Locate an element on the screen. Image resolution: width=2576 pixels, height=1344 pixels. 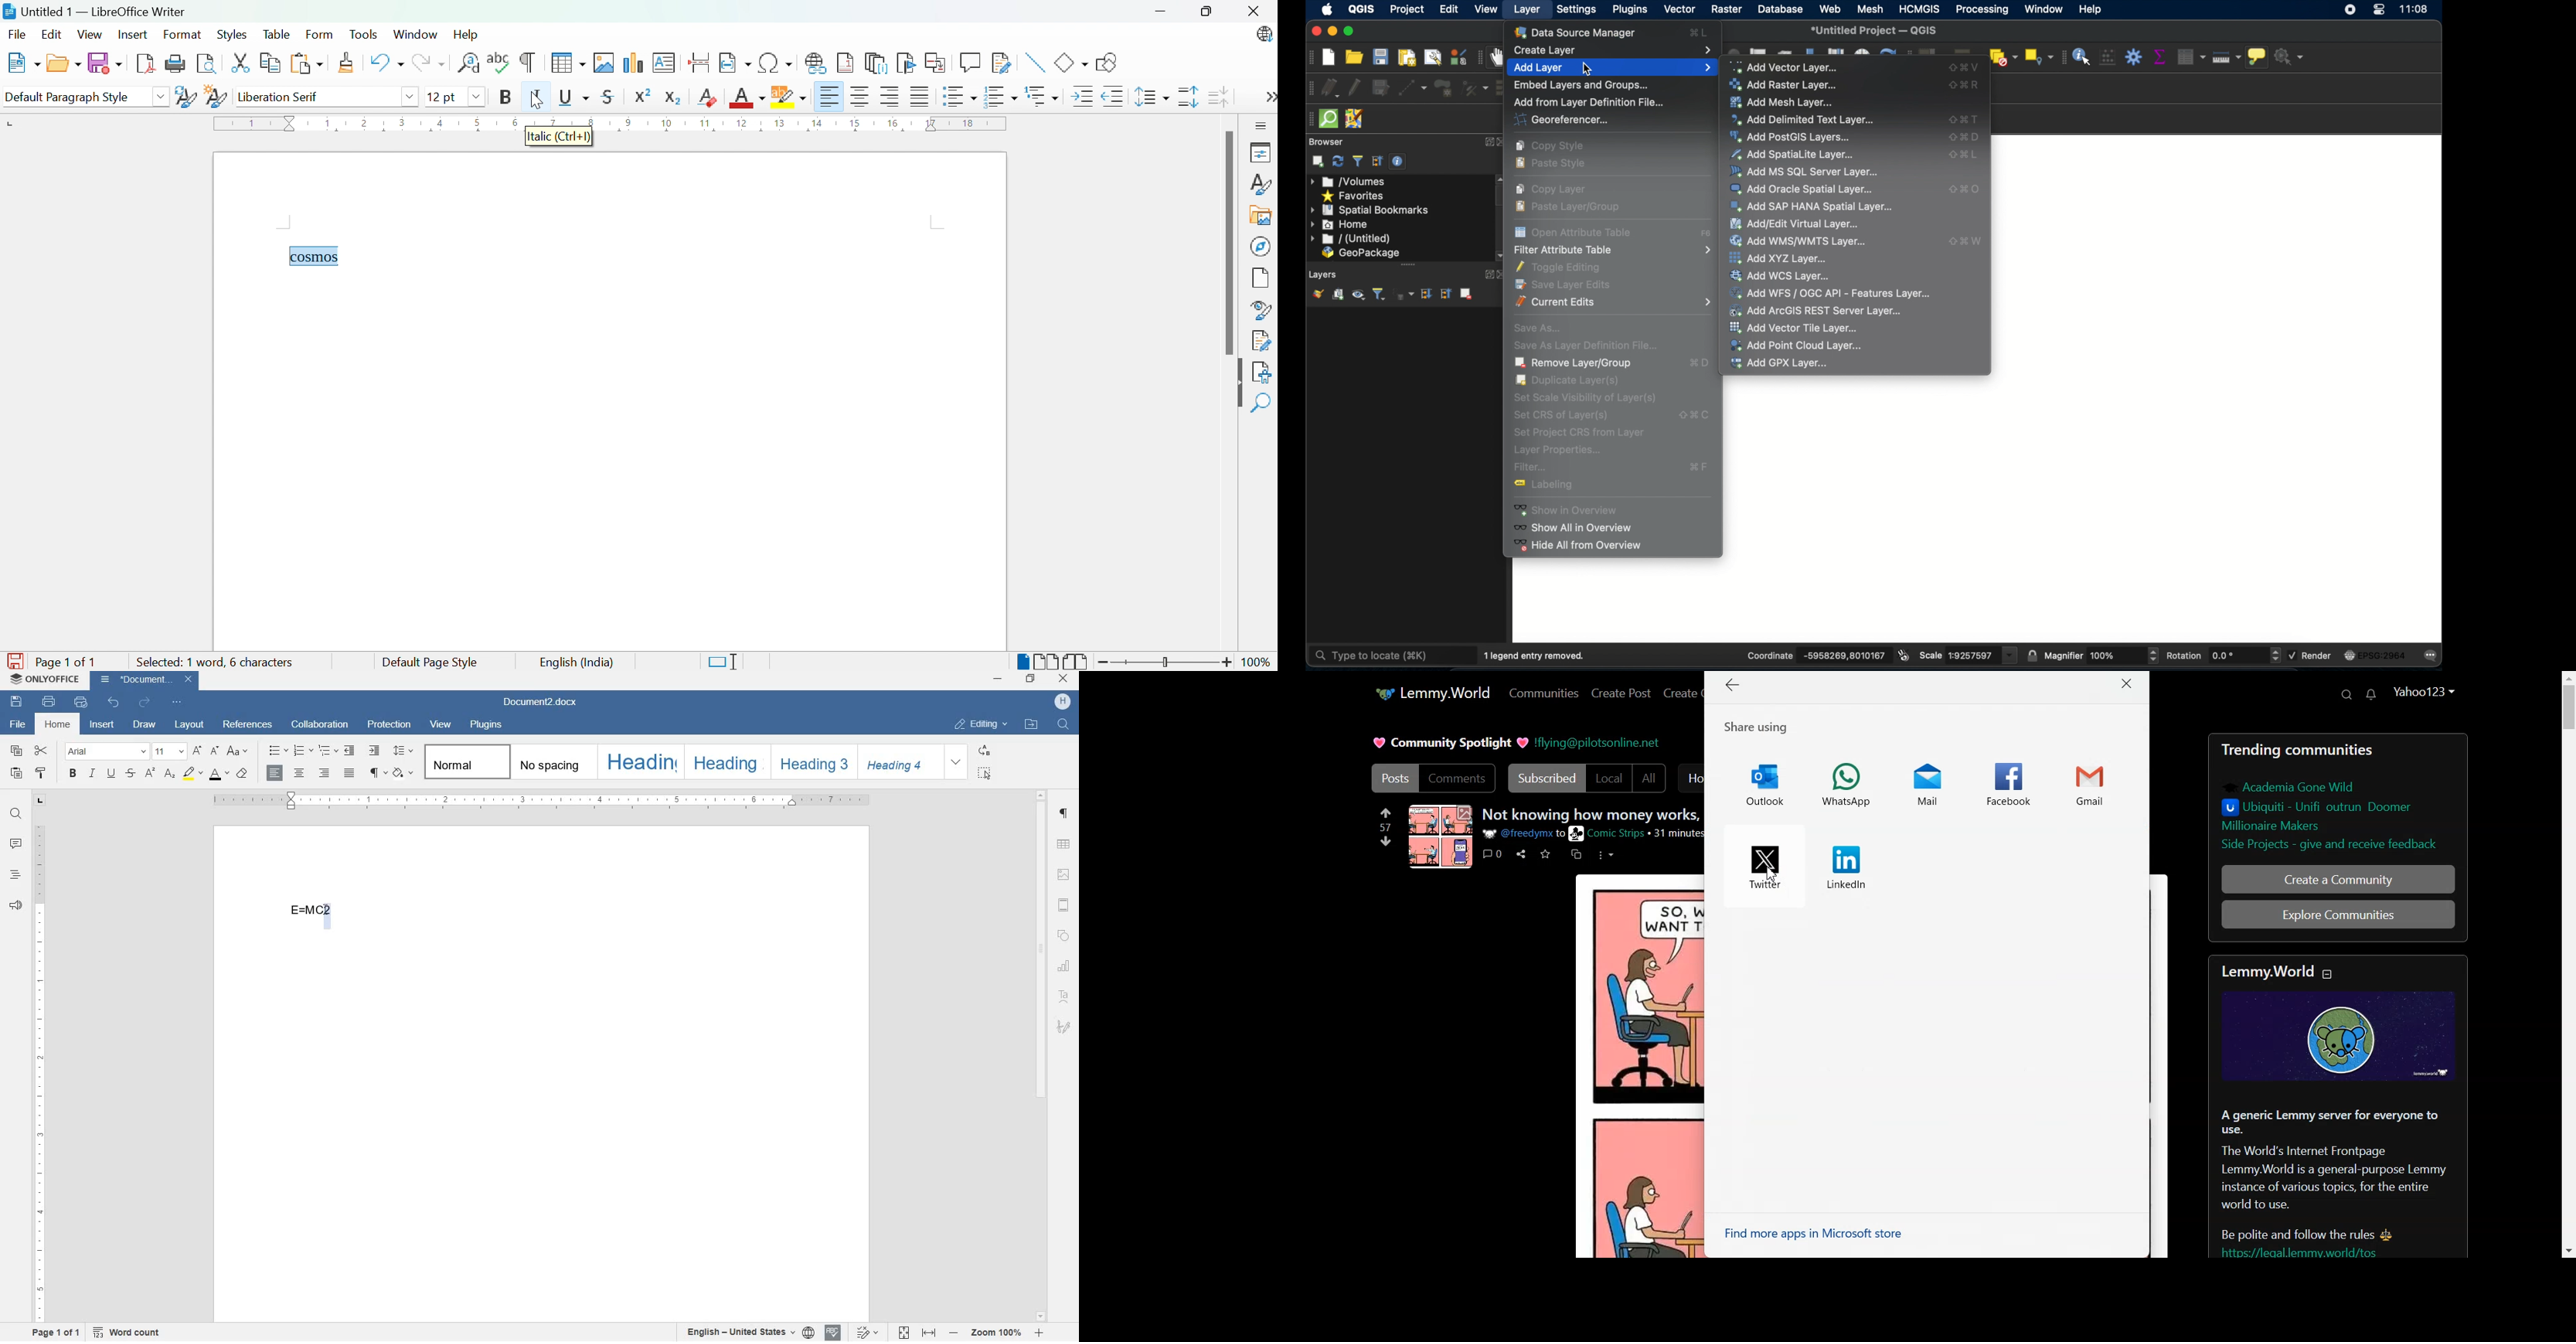
More is located at coordinates (1605, 854).